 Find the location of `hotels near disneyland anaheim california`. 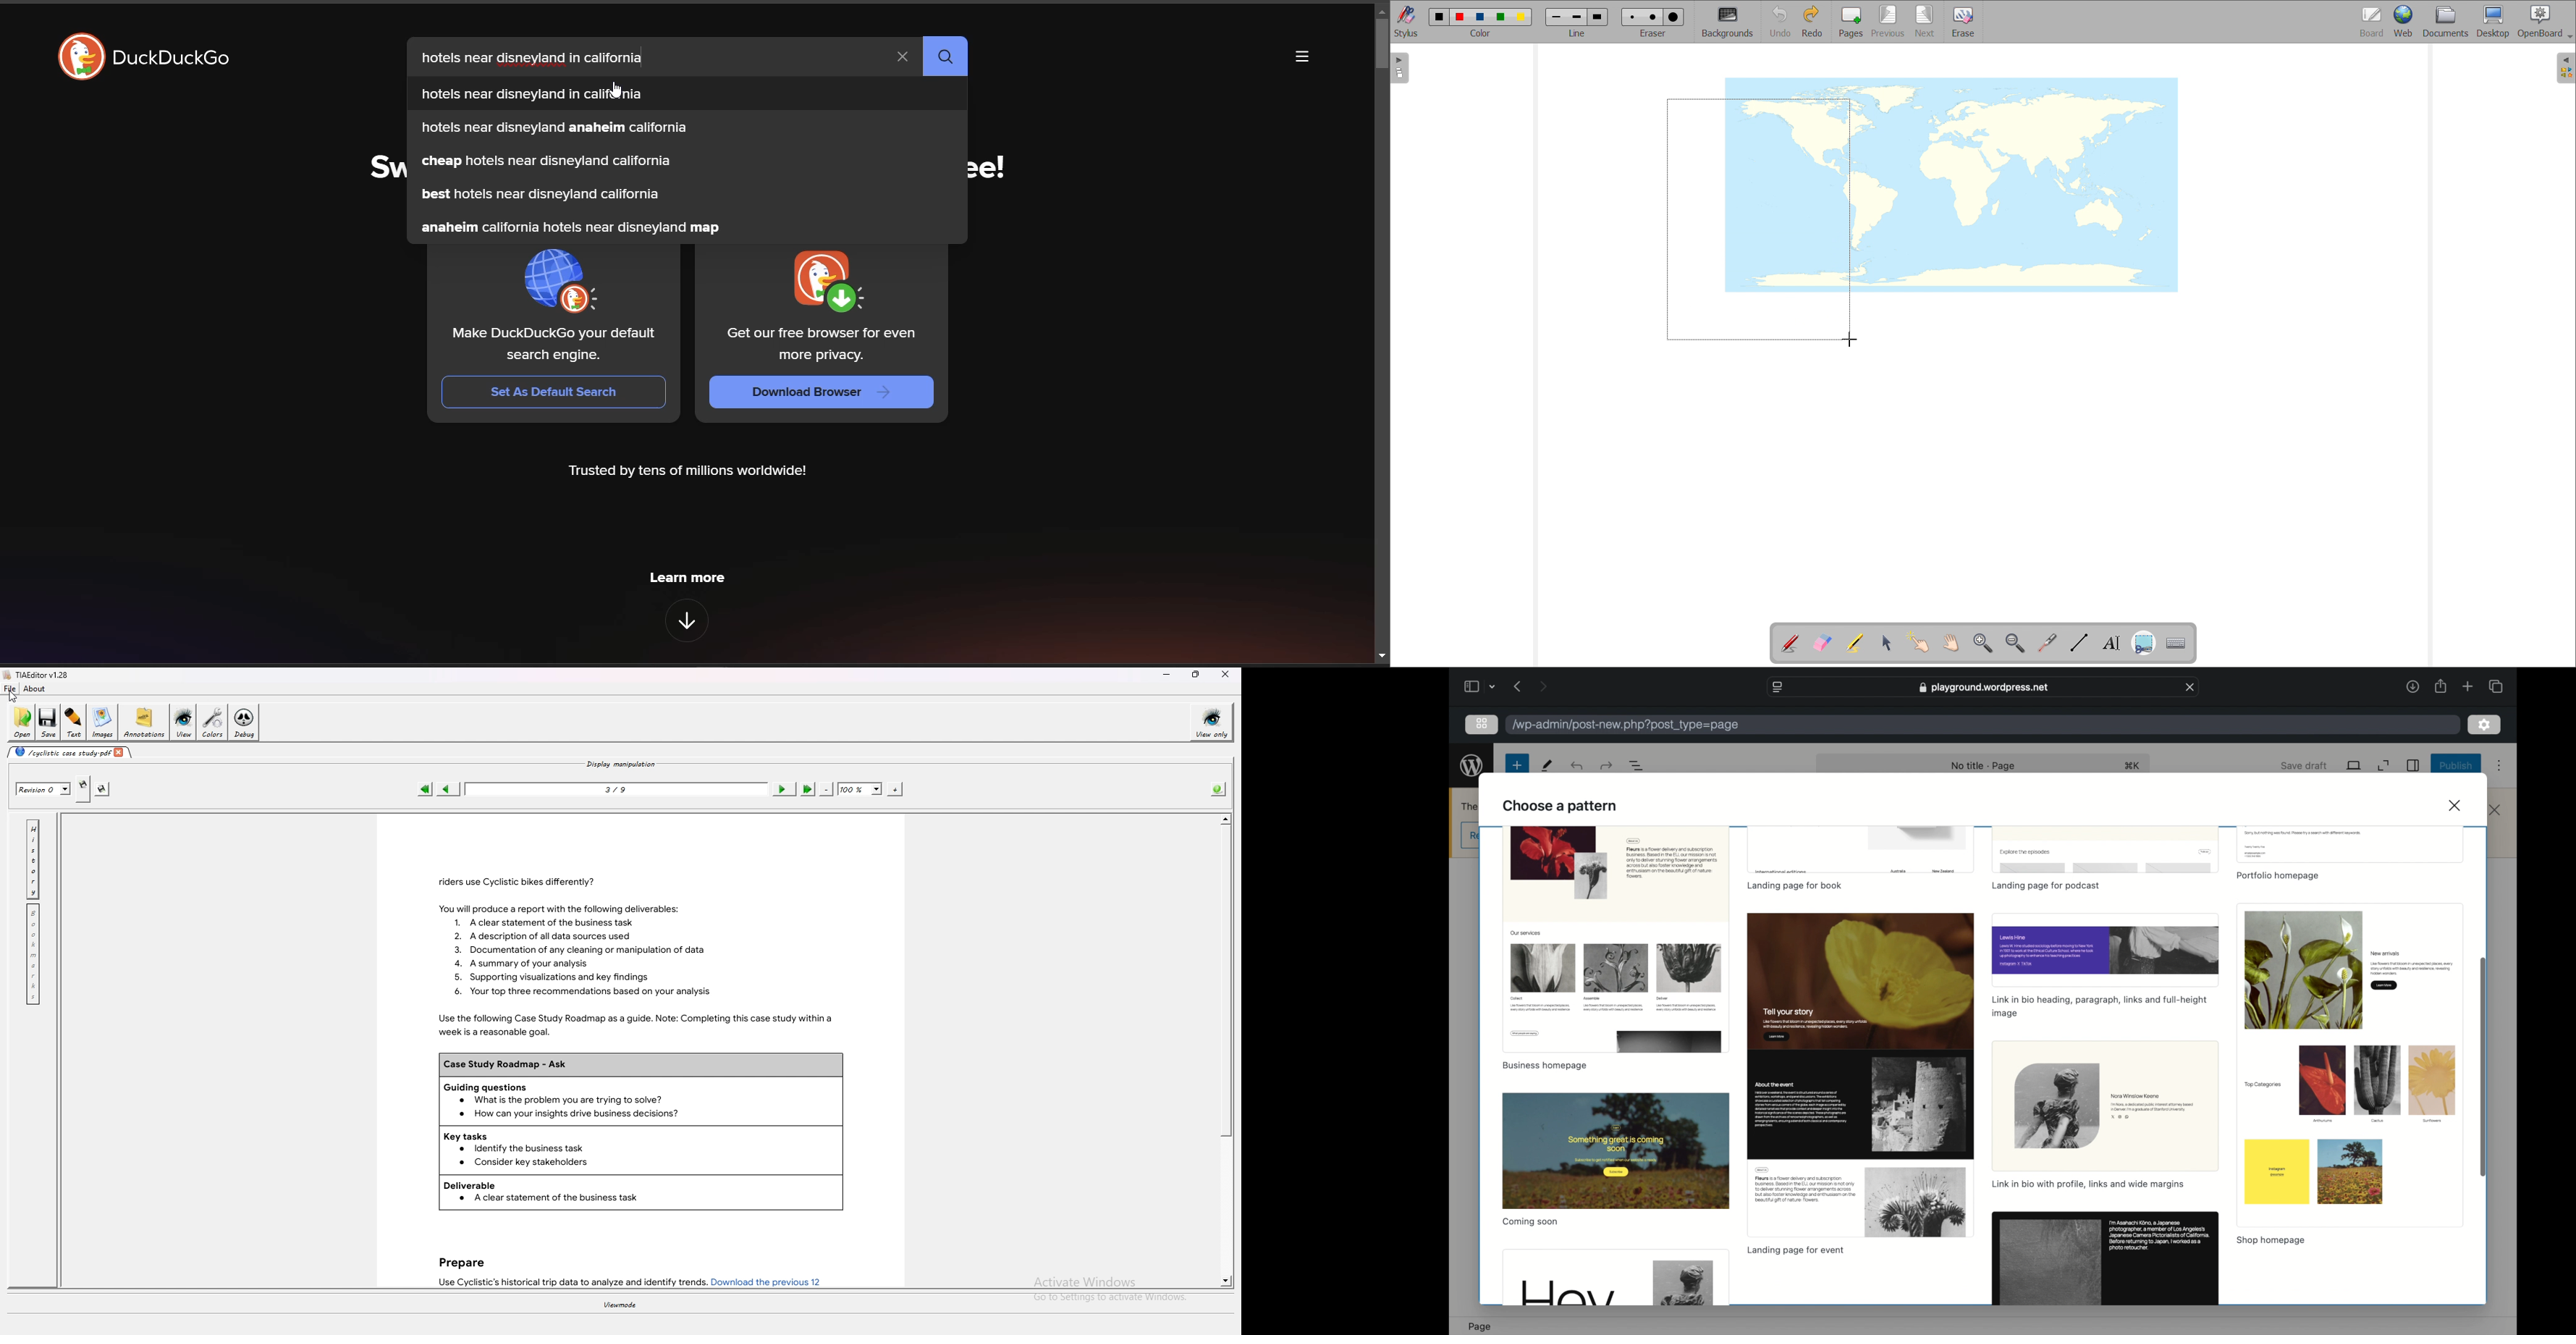

hotels near disneyland anaheim california is located at coordinates (554, 127).